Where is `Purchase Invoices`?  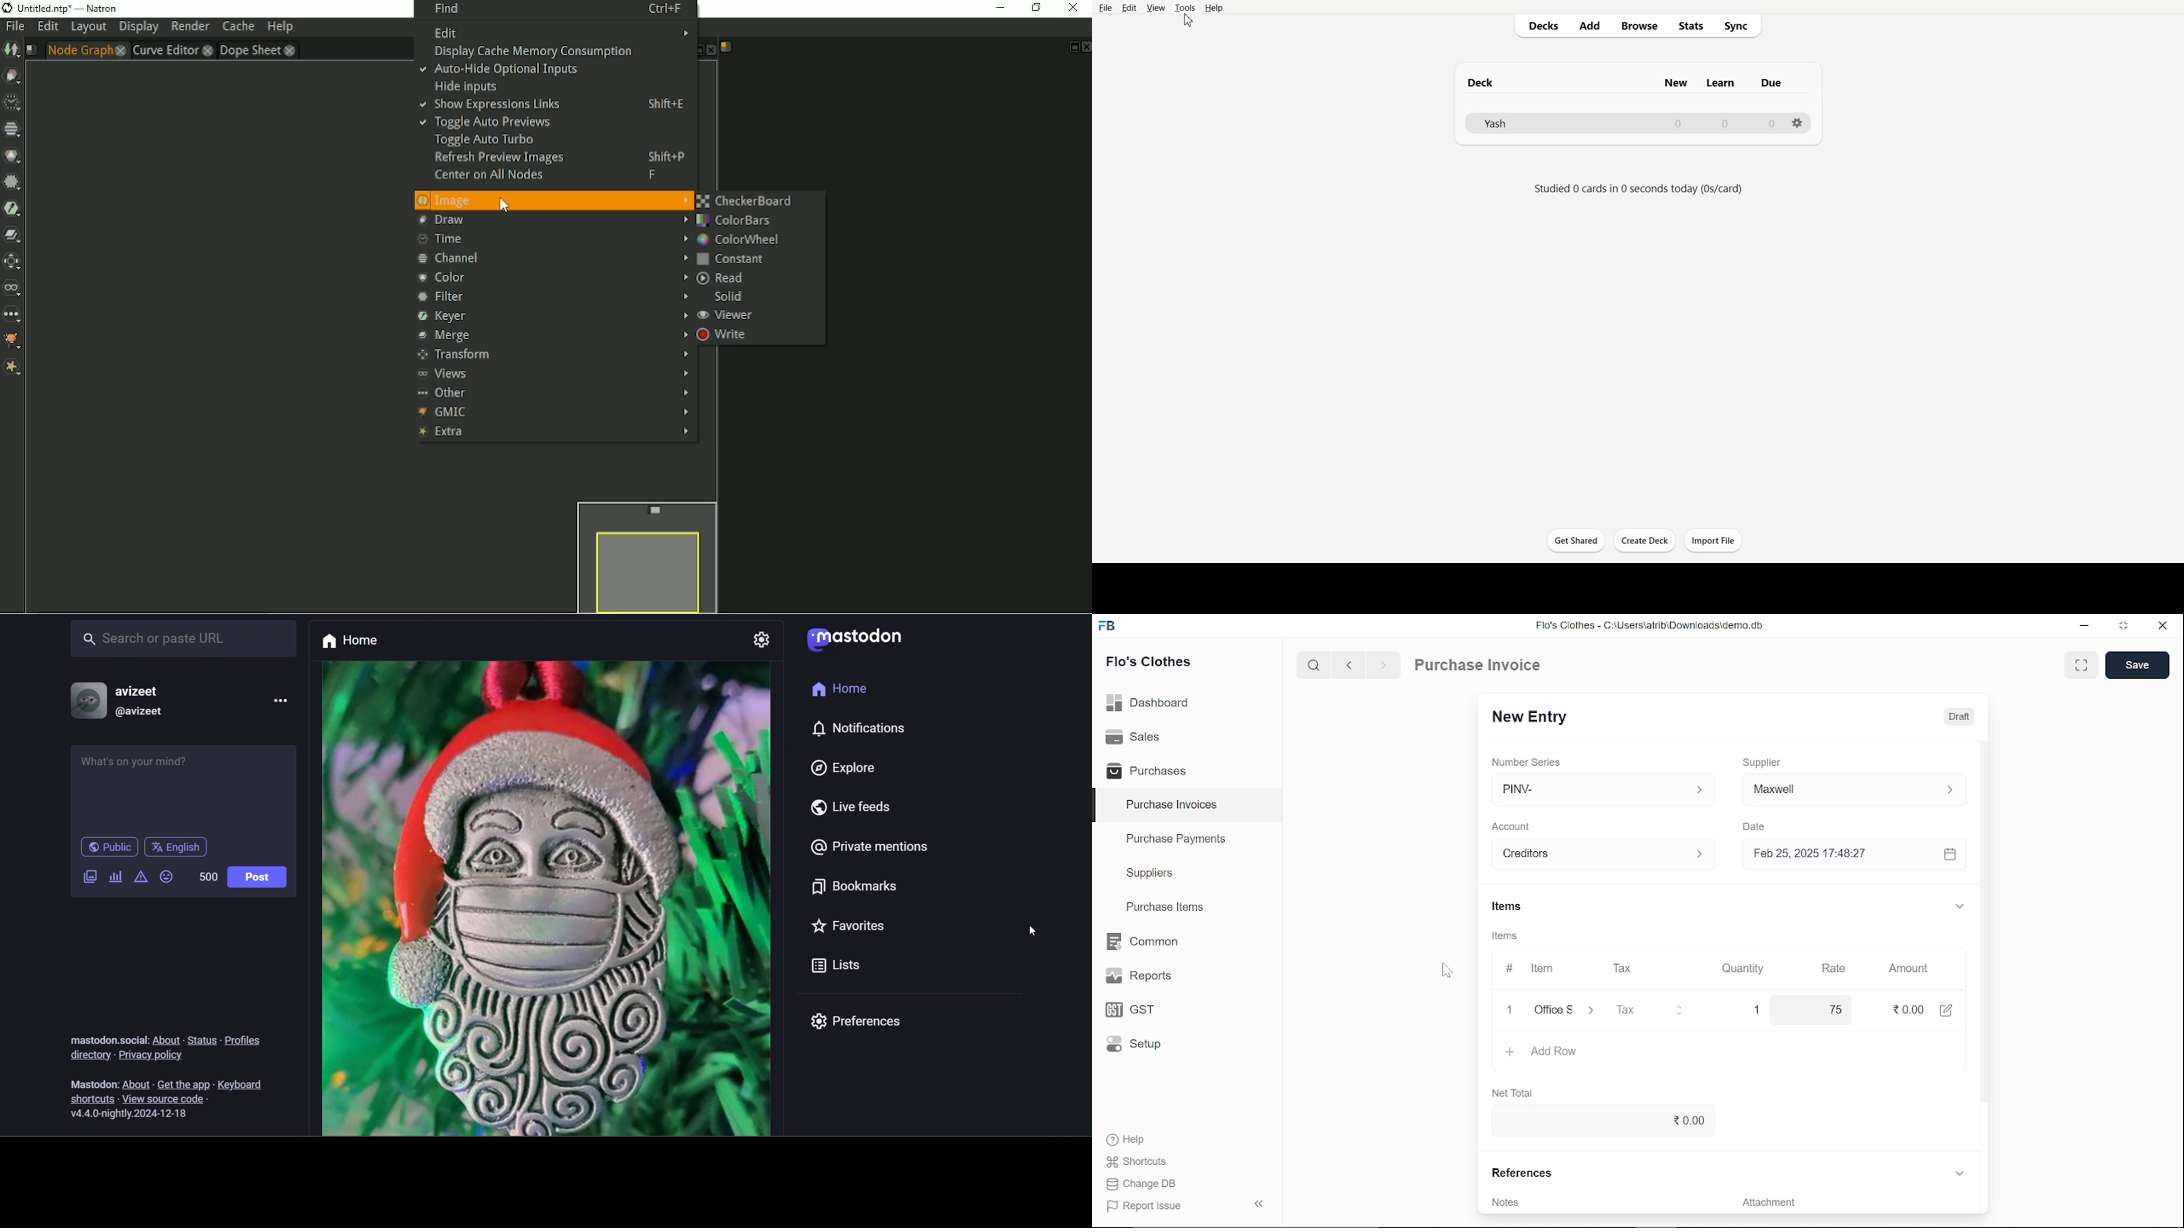 Purchase Invoices is located at coordinates (1172, 807).